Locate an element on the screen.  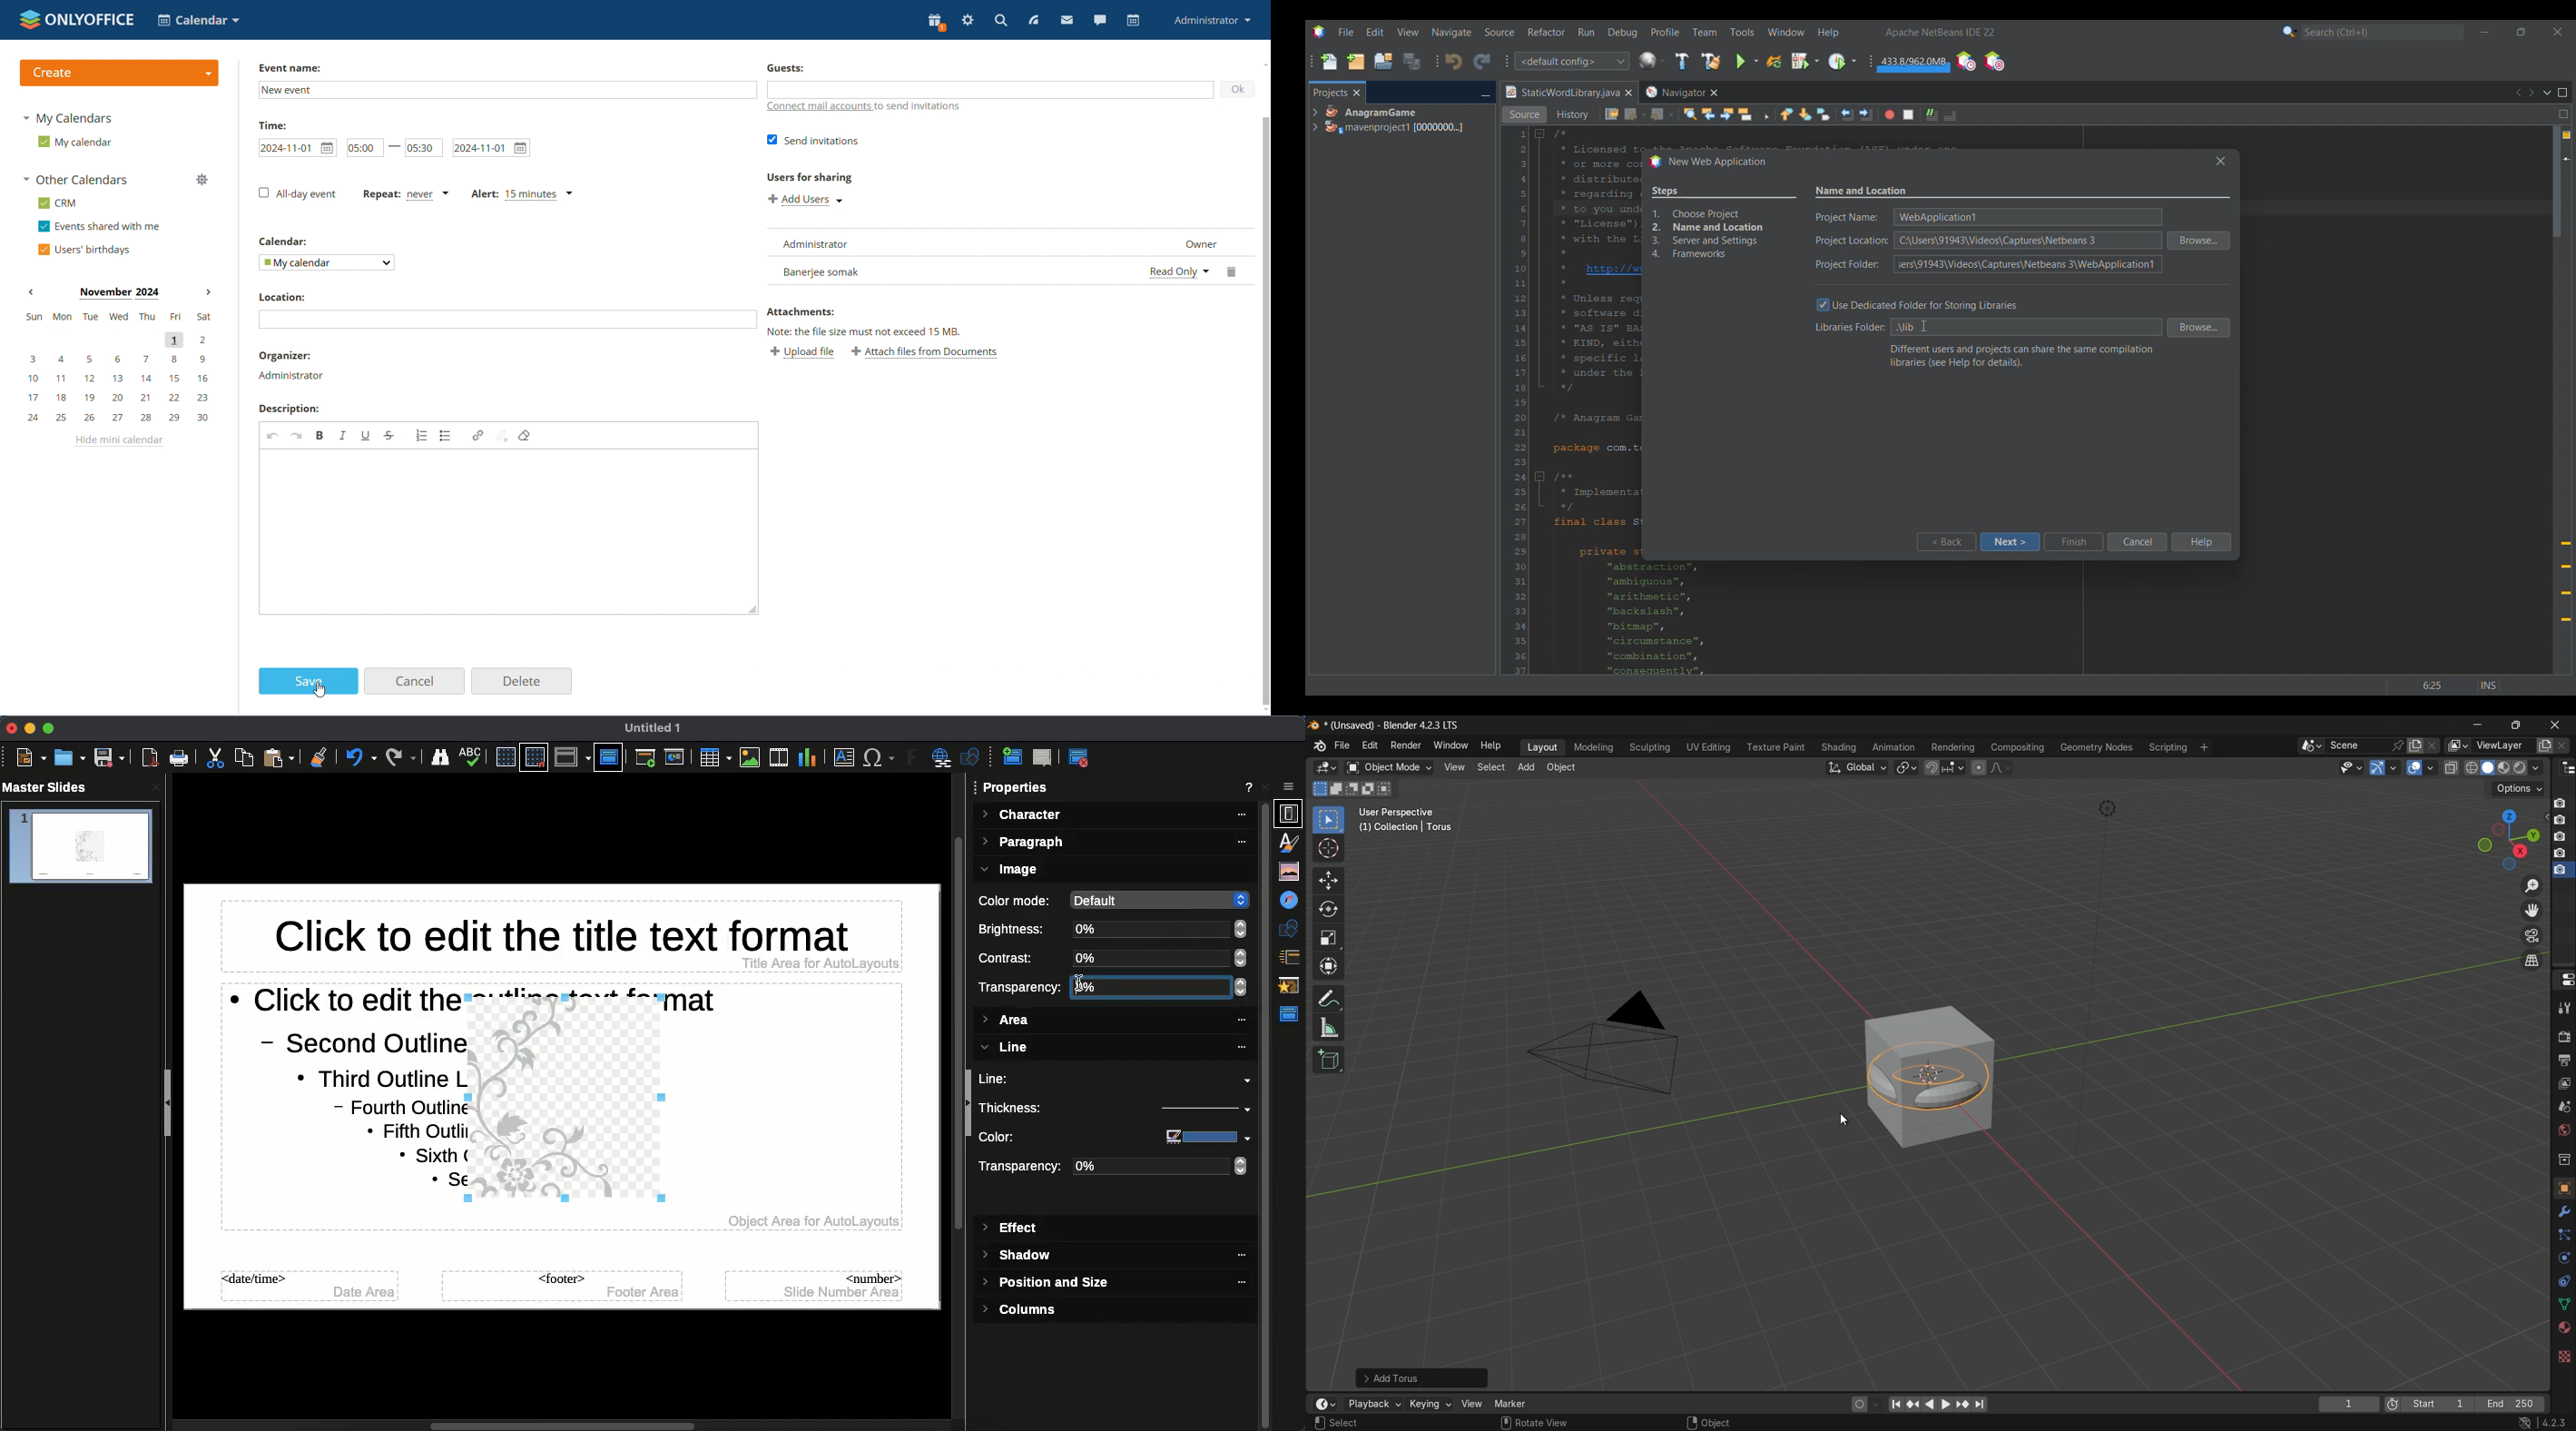
bold is located at coordinates (320, 435).